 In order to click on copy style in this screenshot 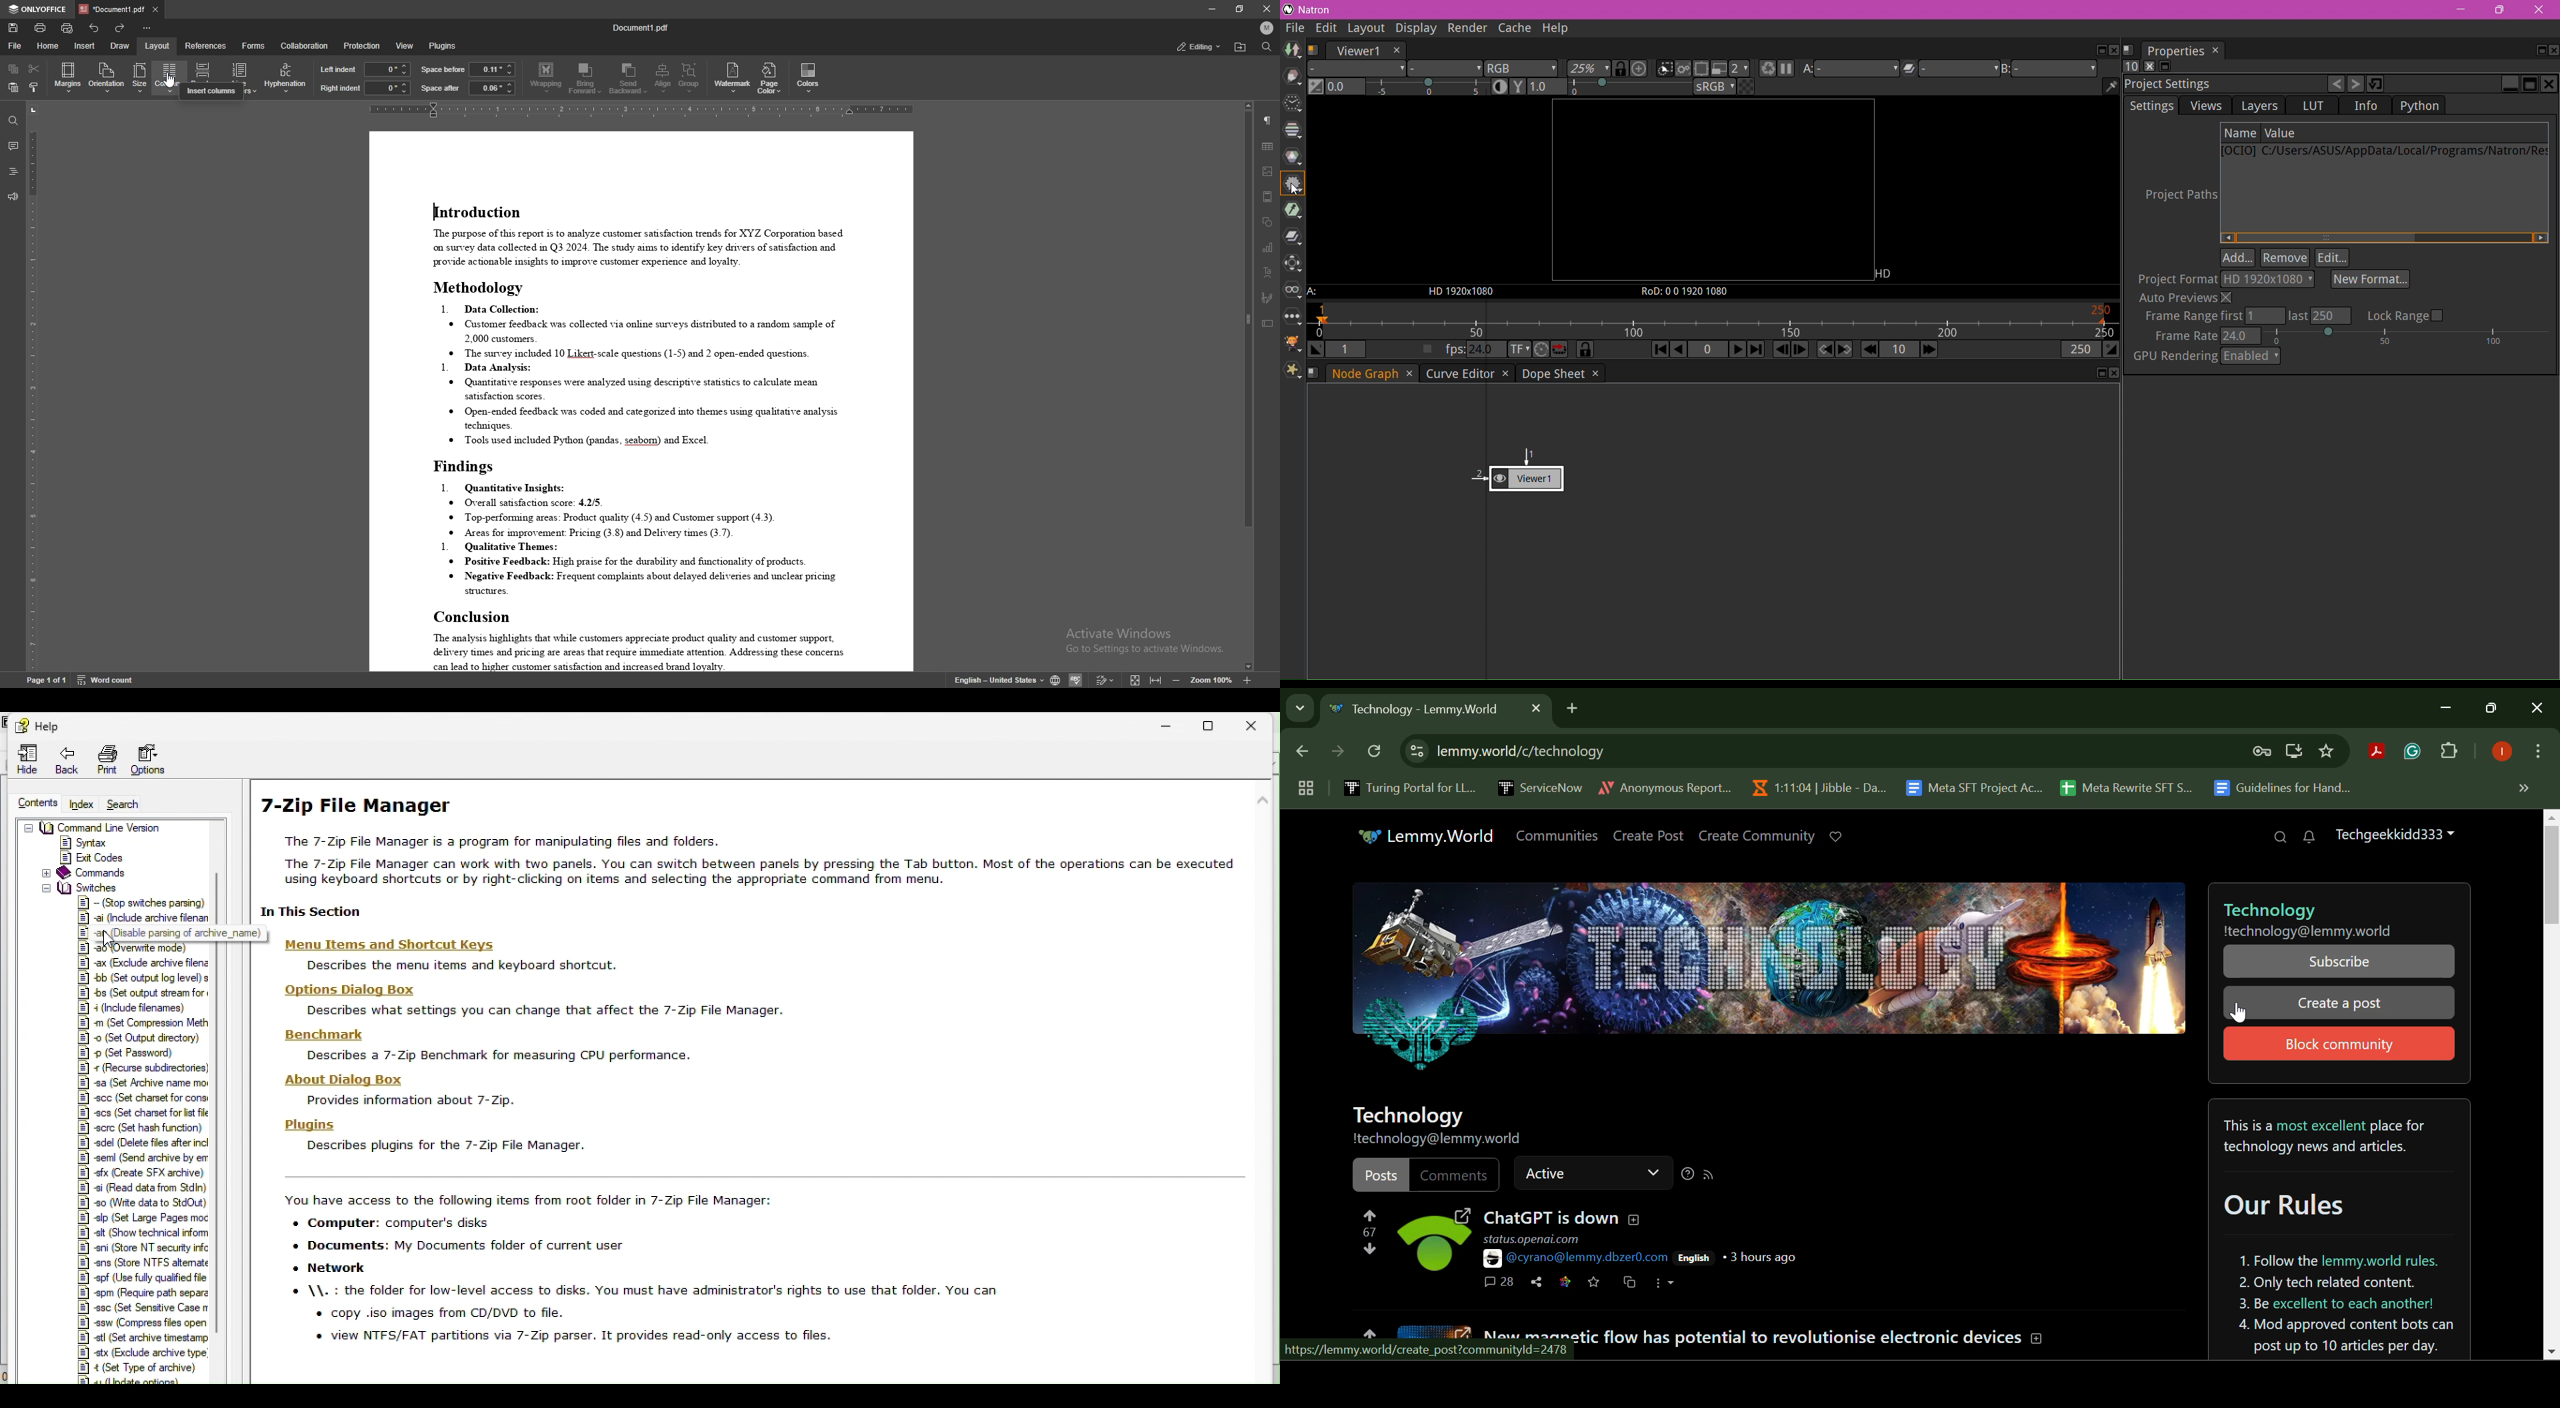, I will do `click(33, 87)`.